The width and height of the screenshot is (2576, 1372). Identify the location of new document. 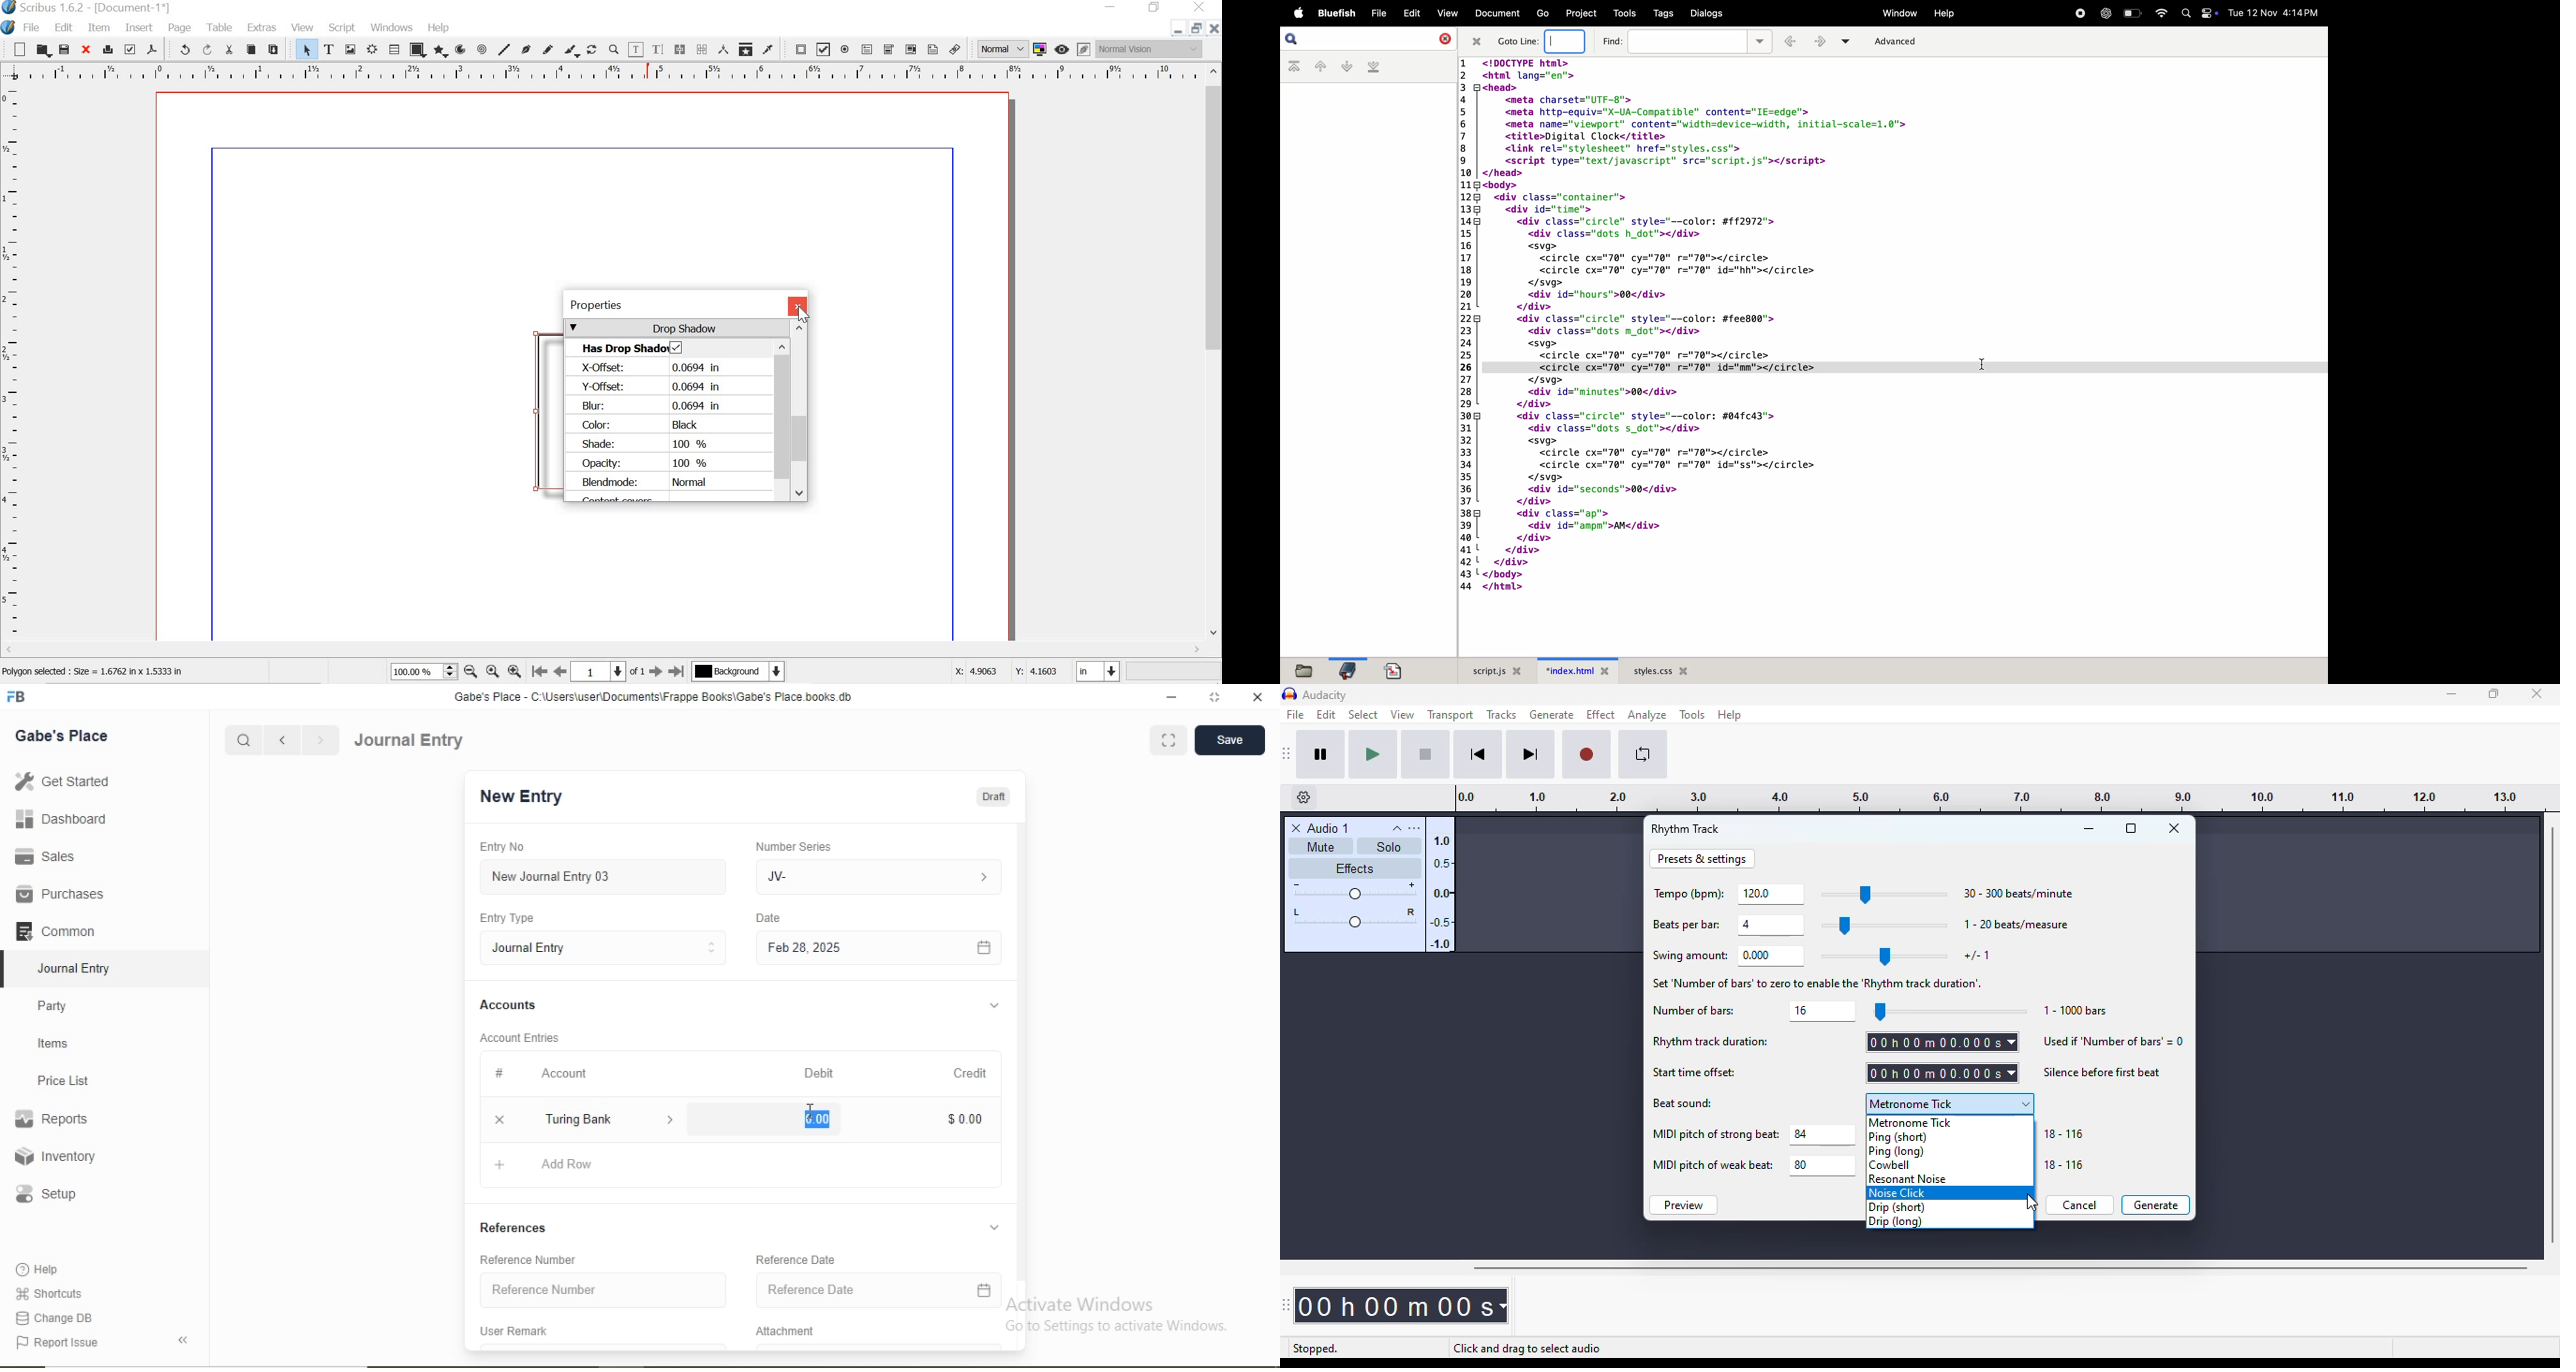
(1398, 670).